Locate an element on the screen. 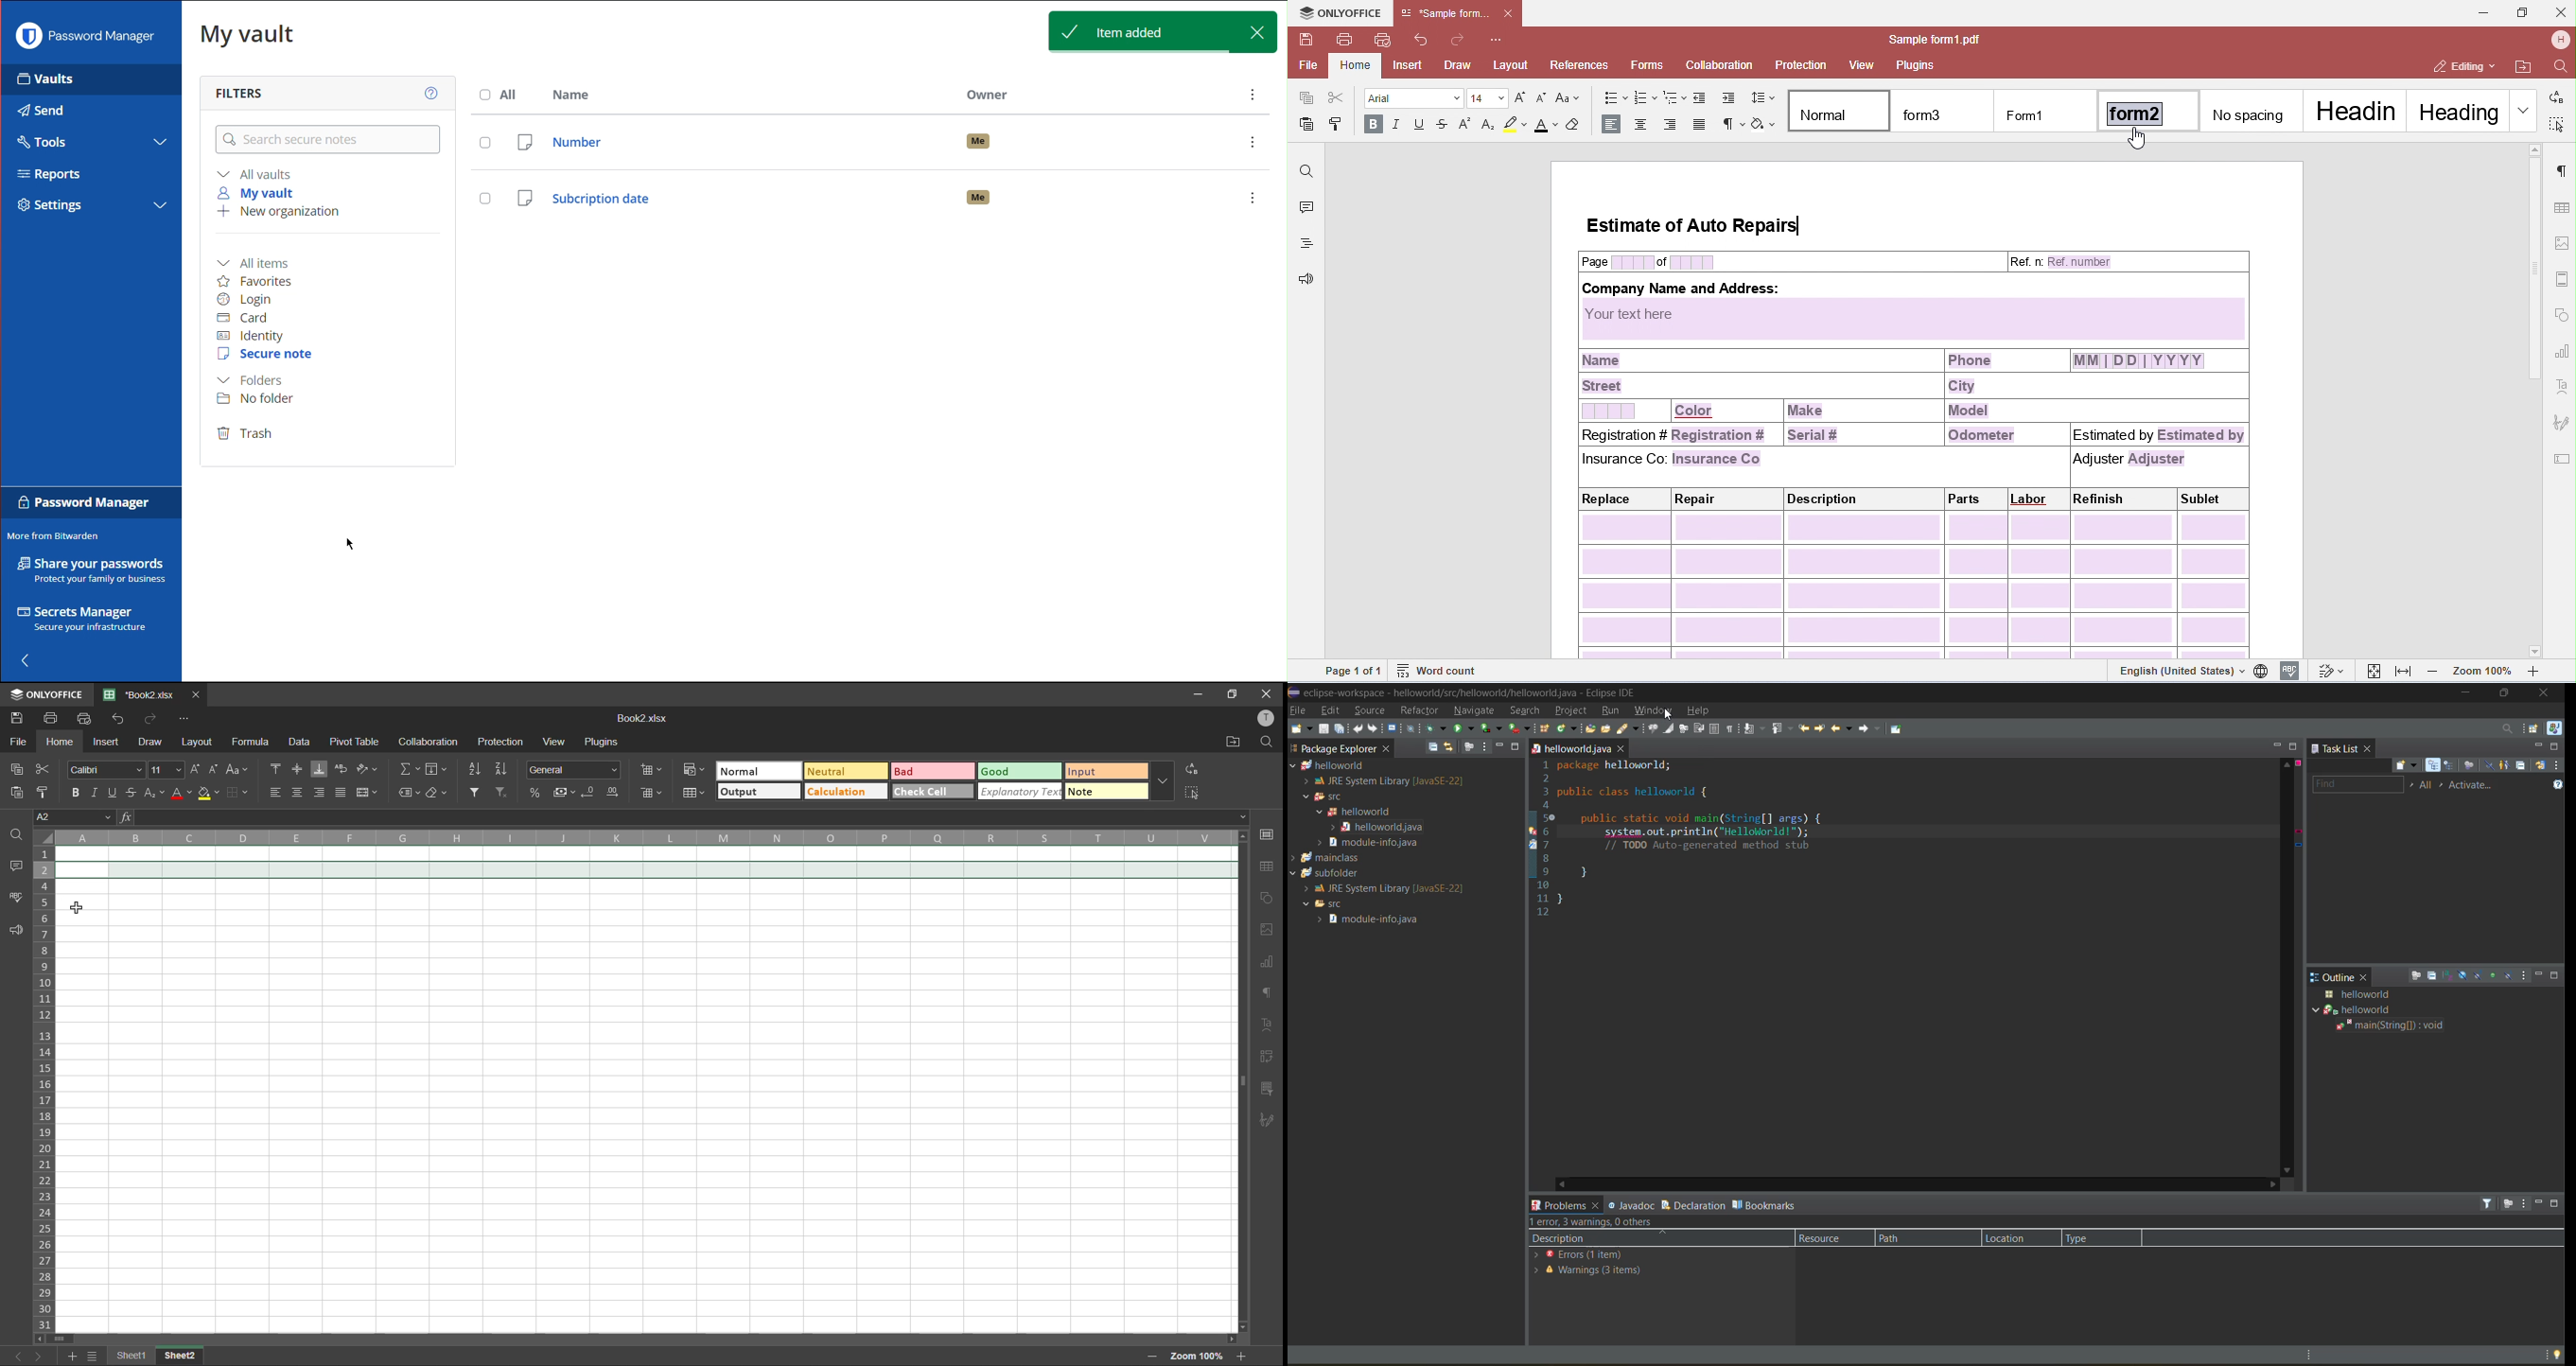  All items is located at coordinates (258, 262).